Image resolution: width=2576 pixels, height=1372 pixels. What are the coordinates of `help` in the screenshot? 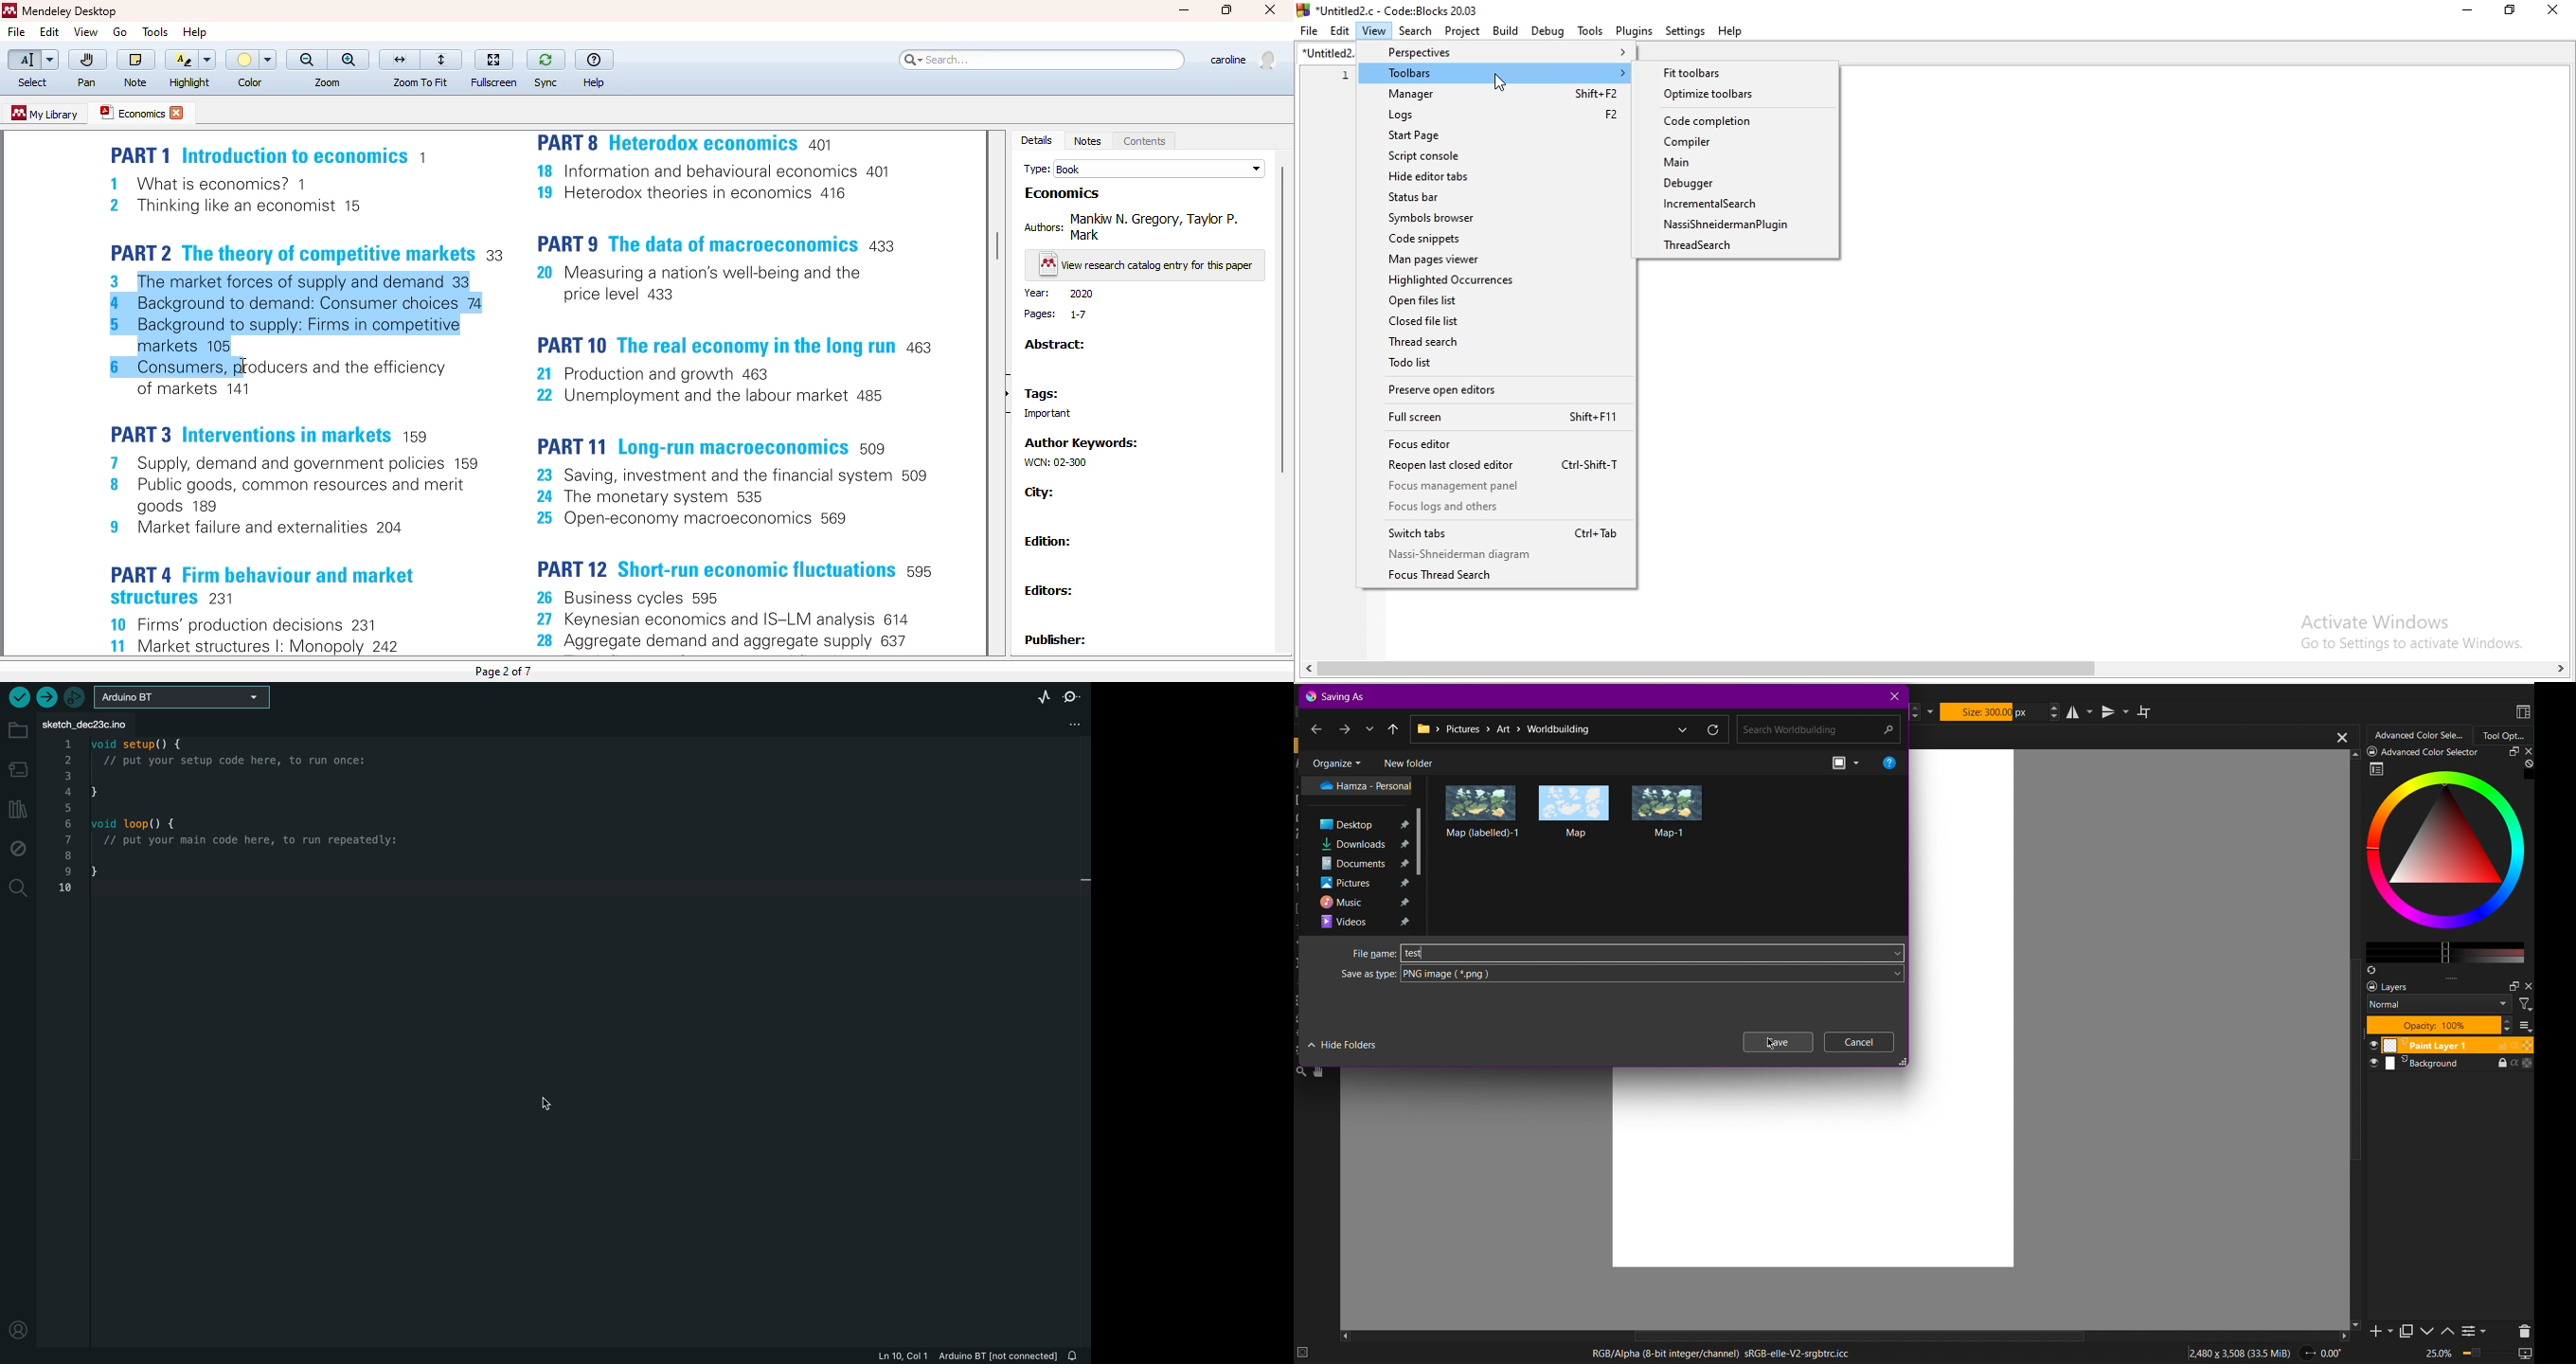 It's located at (1729, 31).